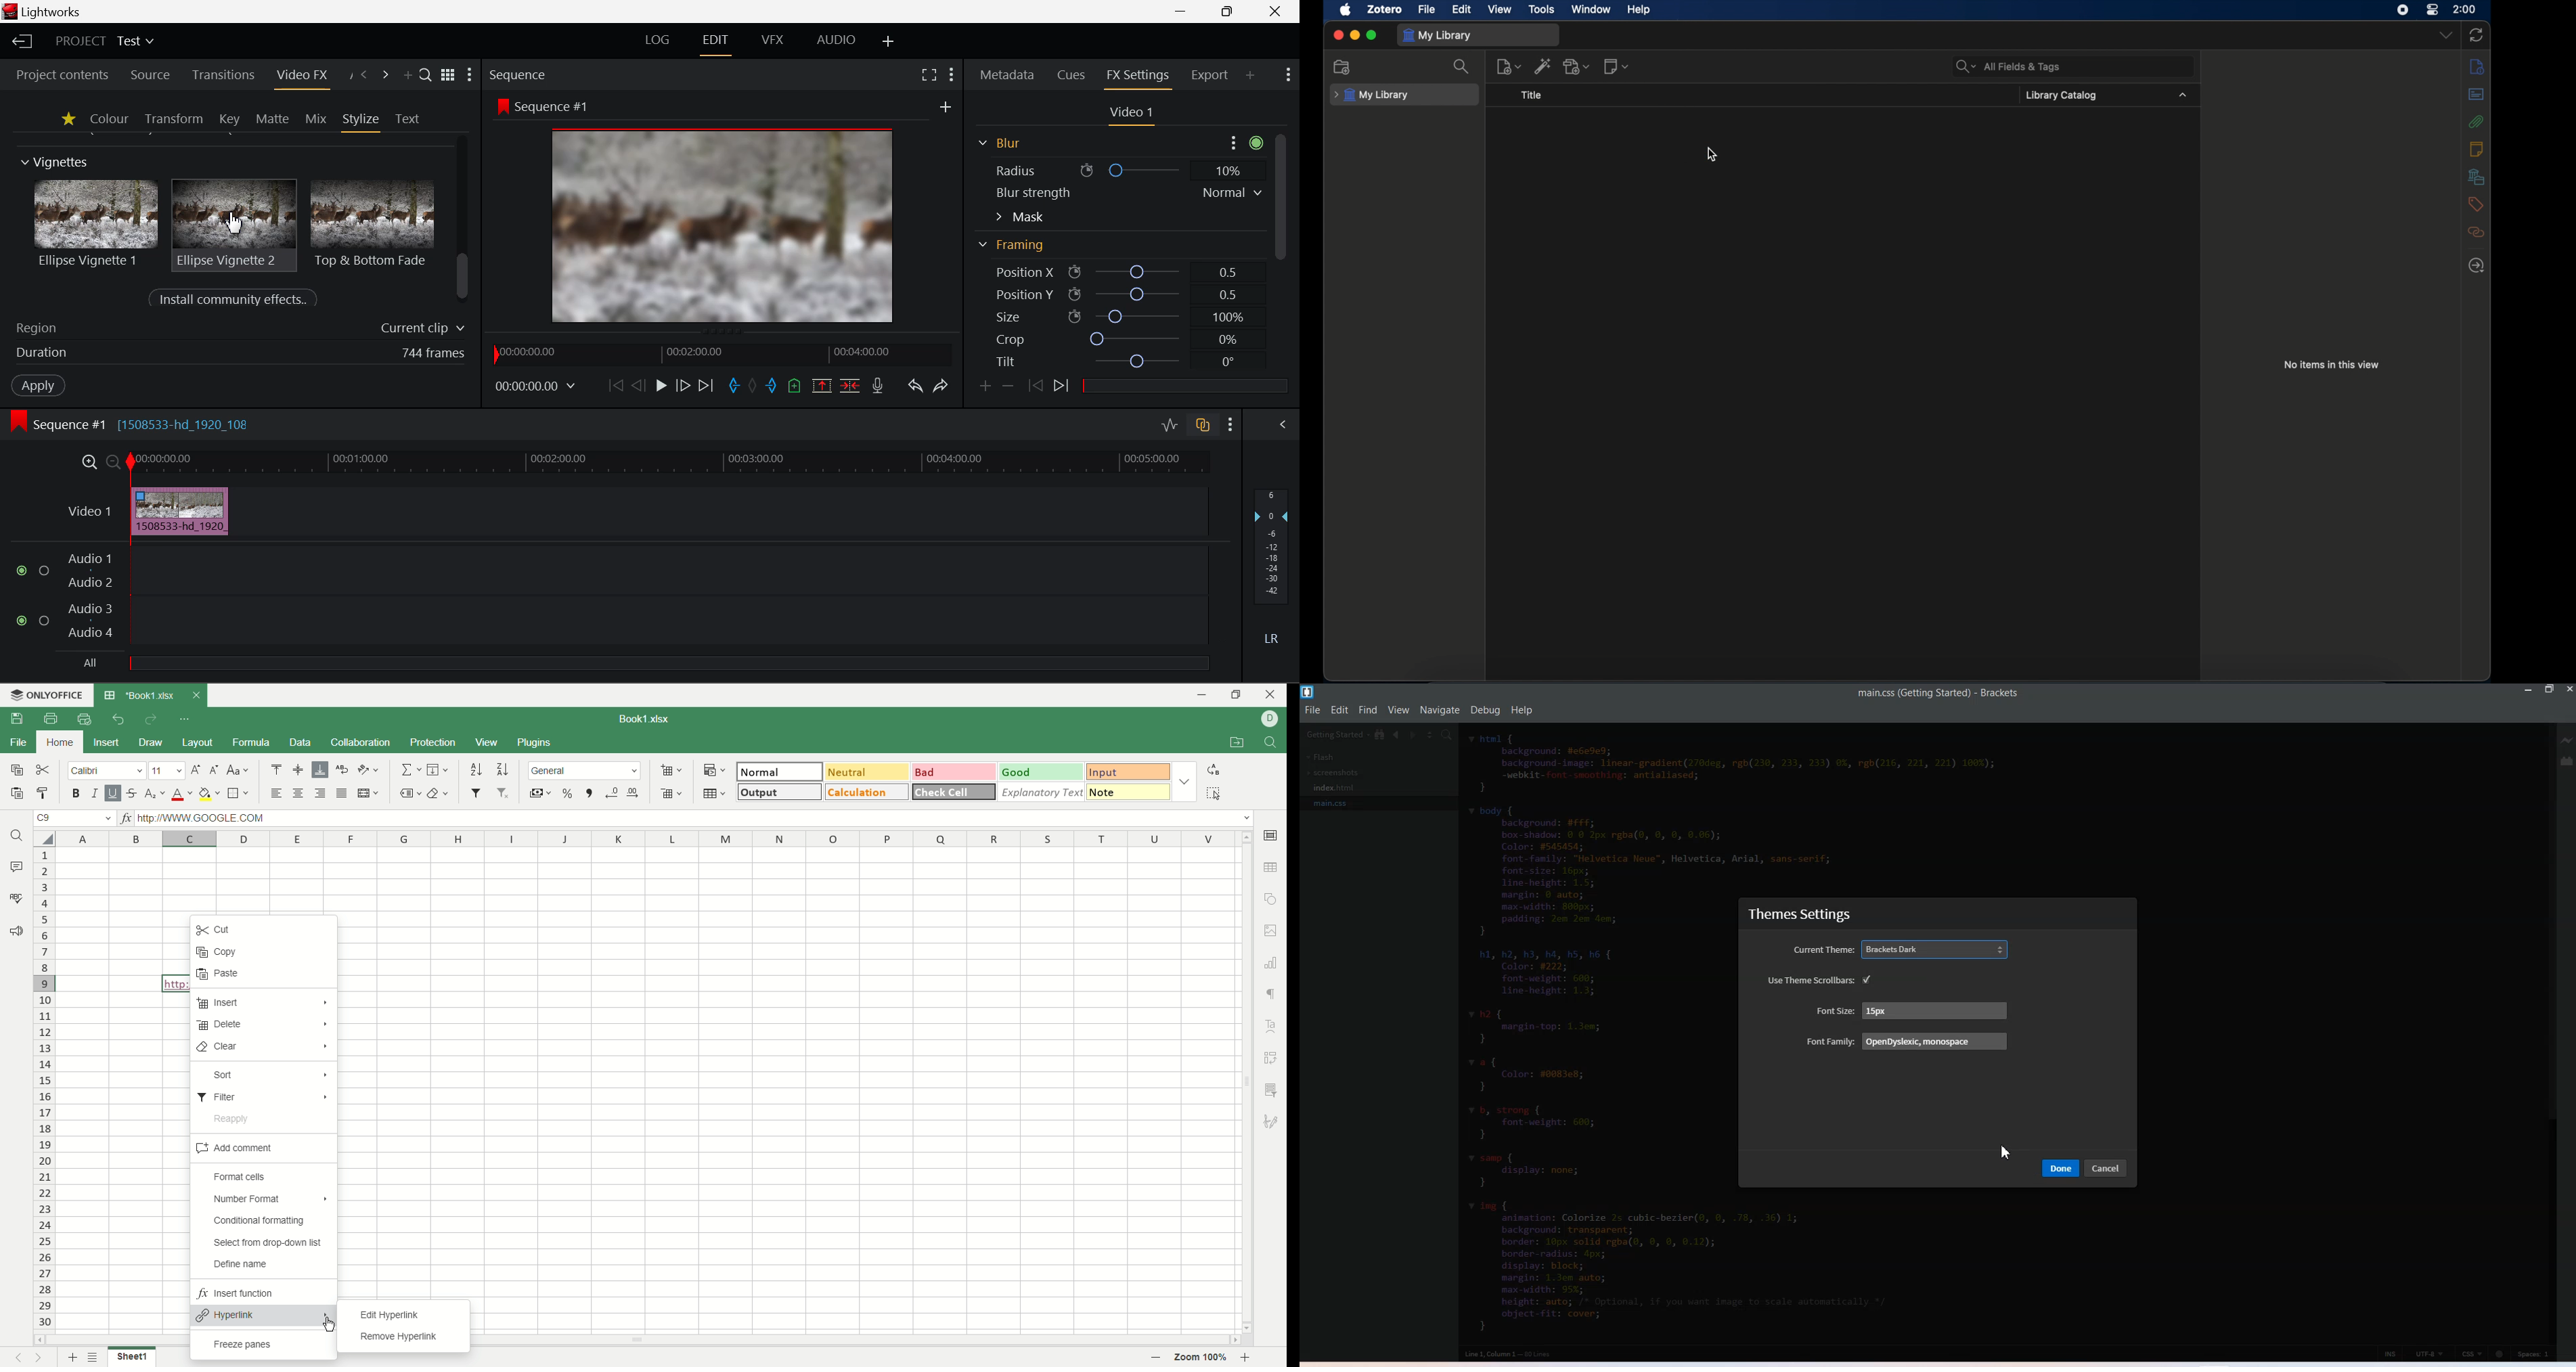 This screenshot has height=1372, width=2576. Describe the element at coordinates (694, 819) in the screenshot. I see `input line` at that location.